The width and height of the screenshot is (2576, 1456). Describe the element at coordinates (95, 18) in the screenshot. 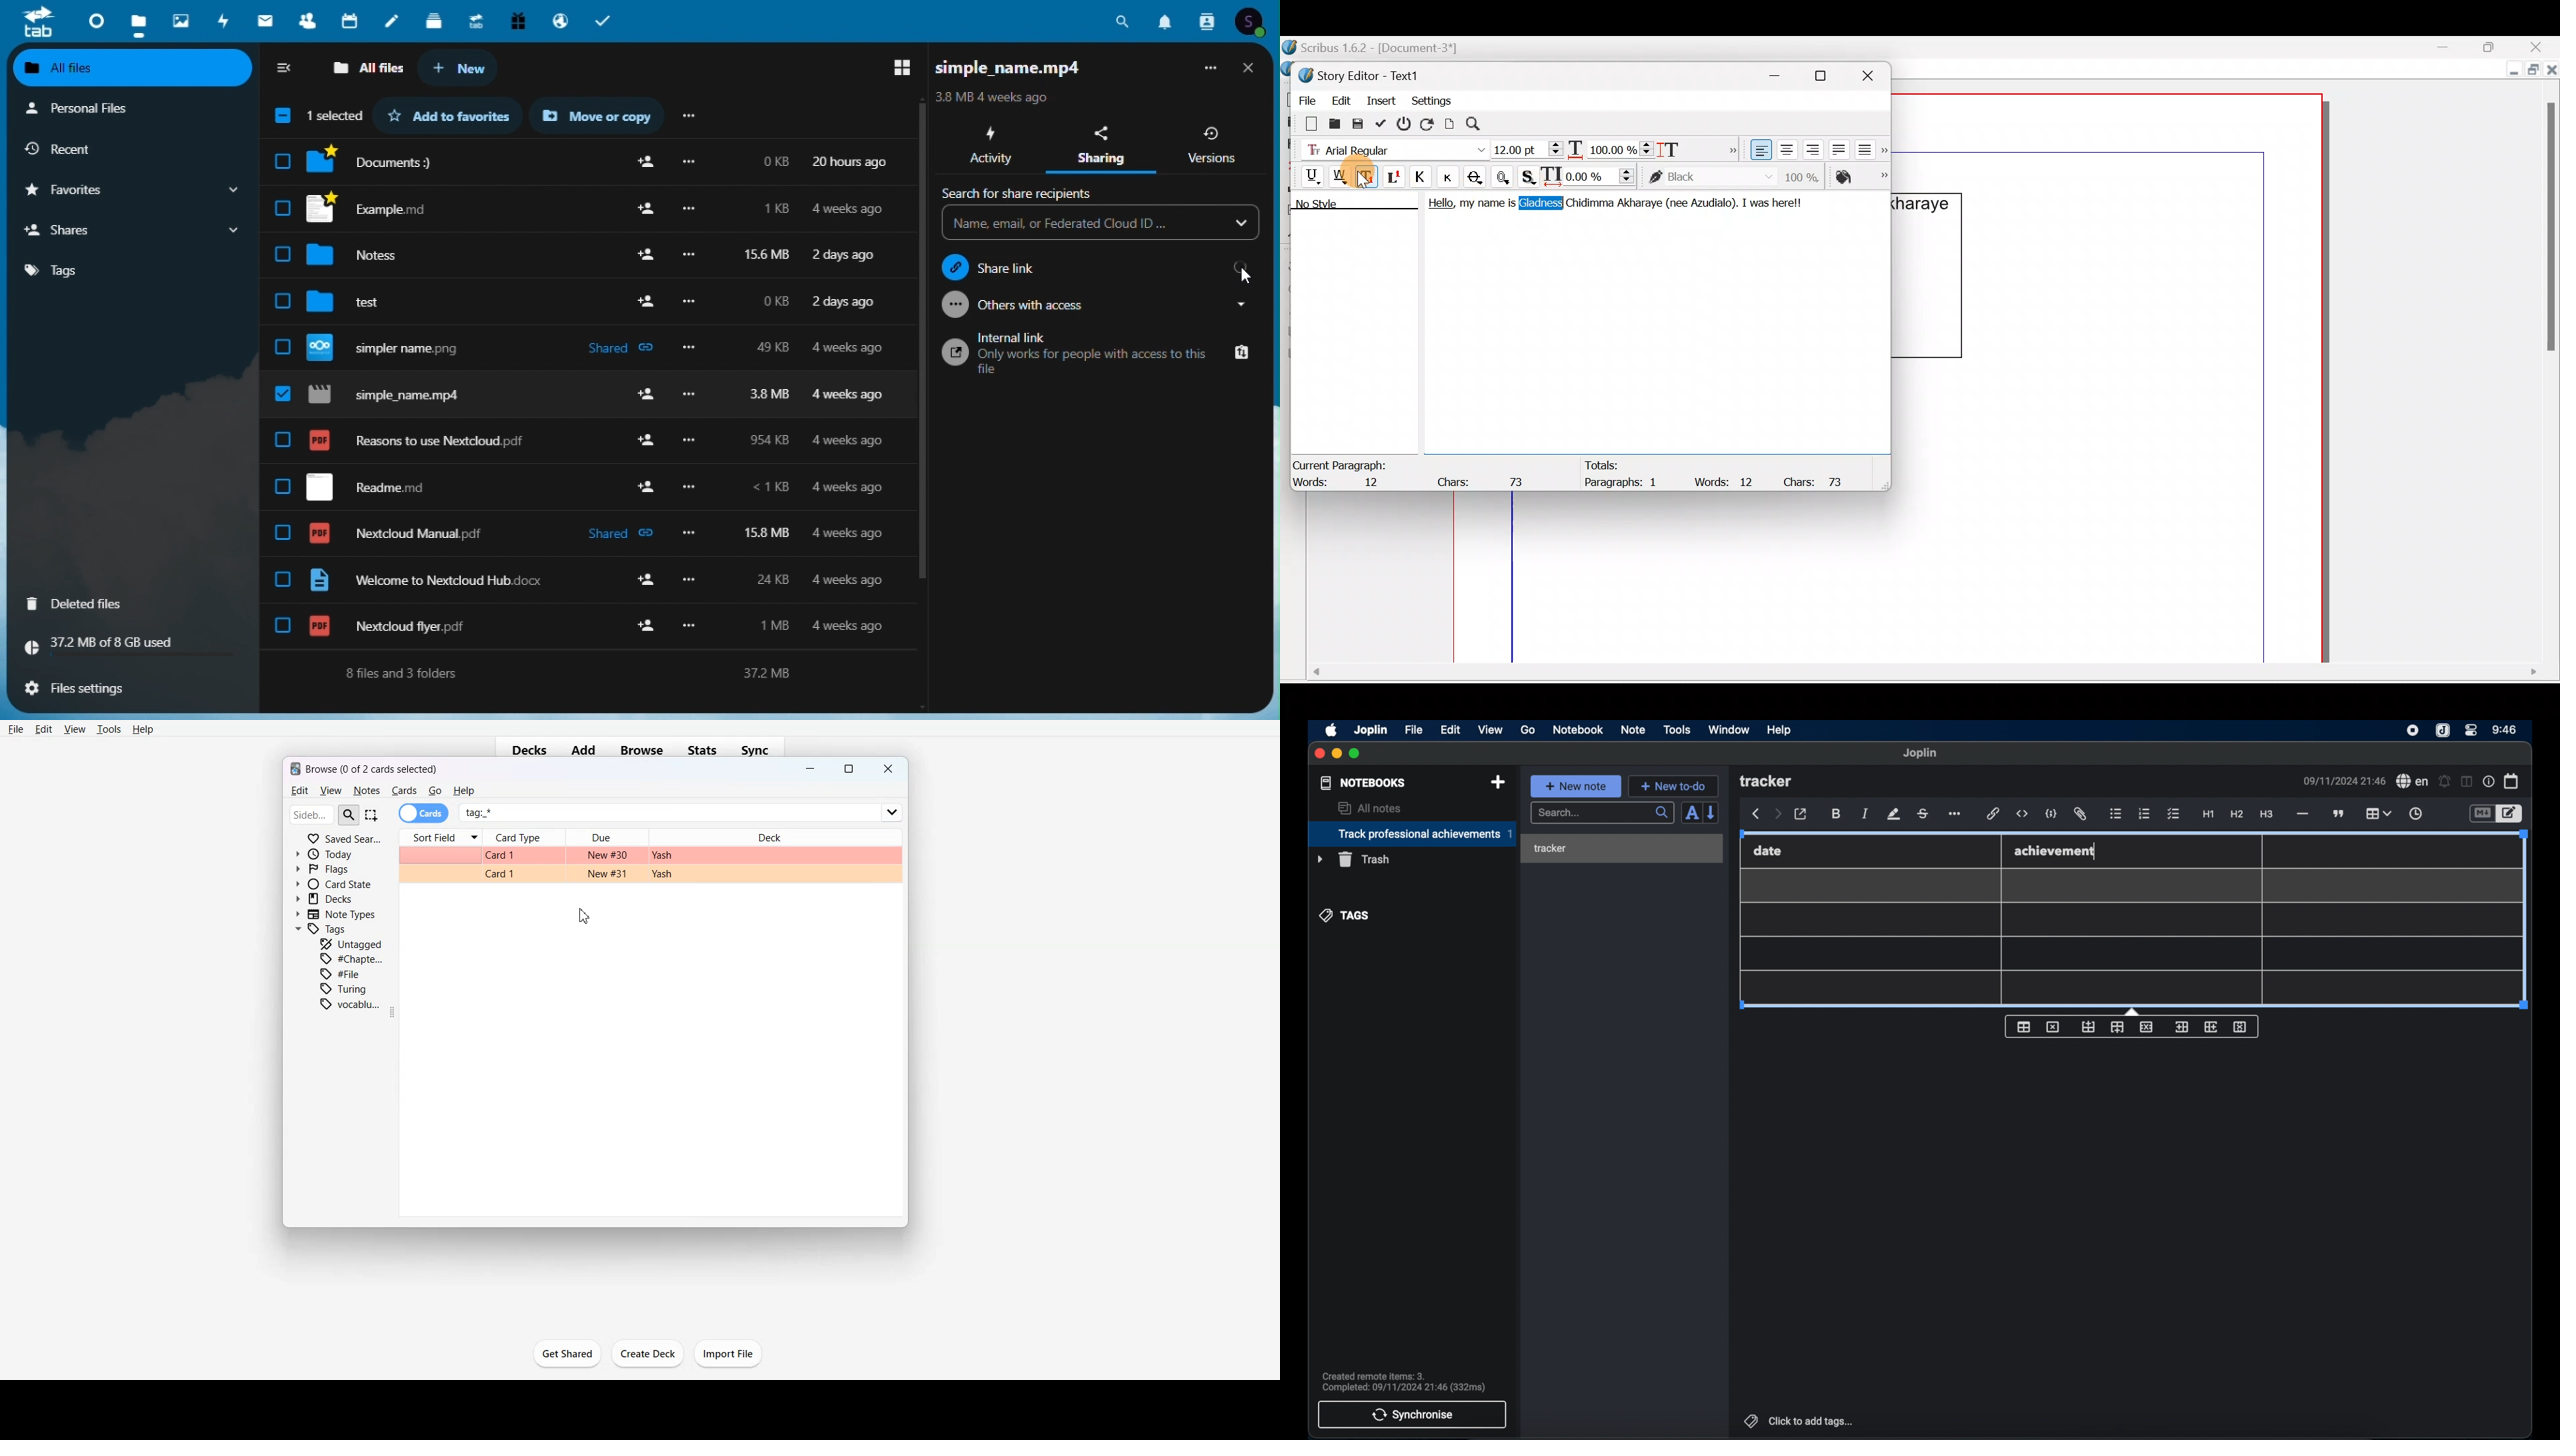

I see `Dashboard` at that location.